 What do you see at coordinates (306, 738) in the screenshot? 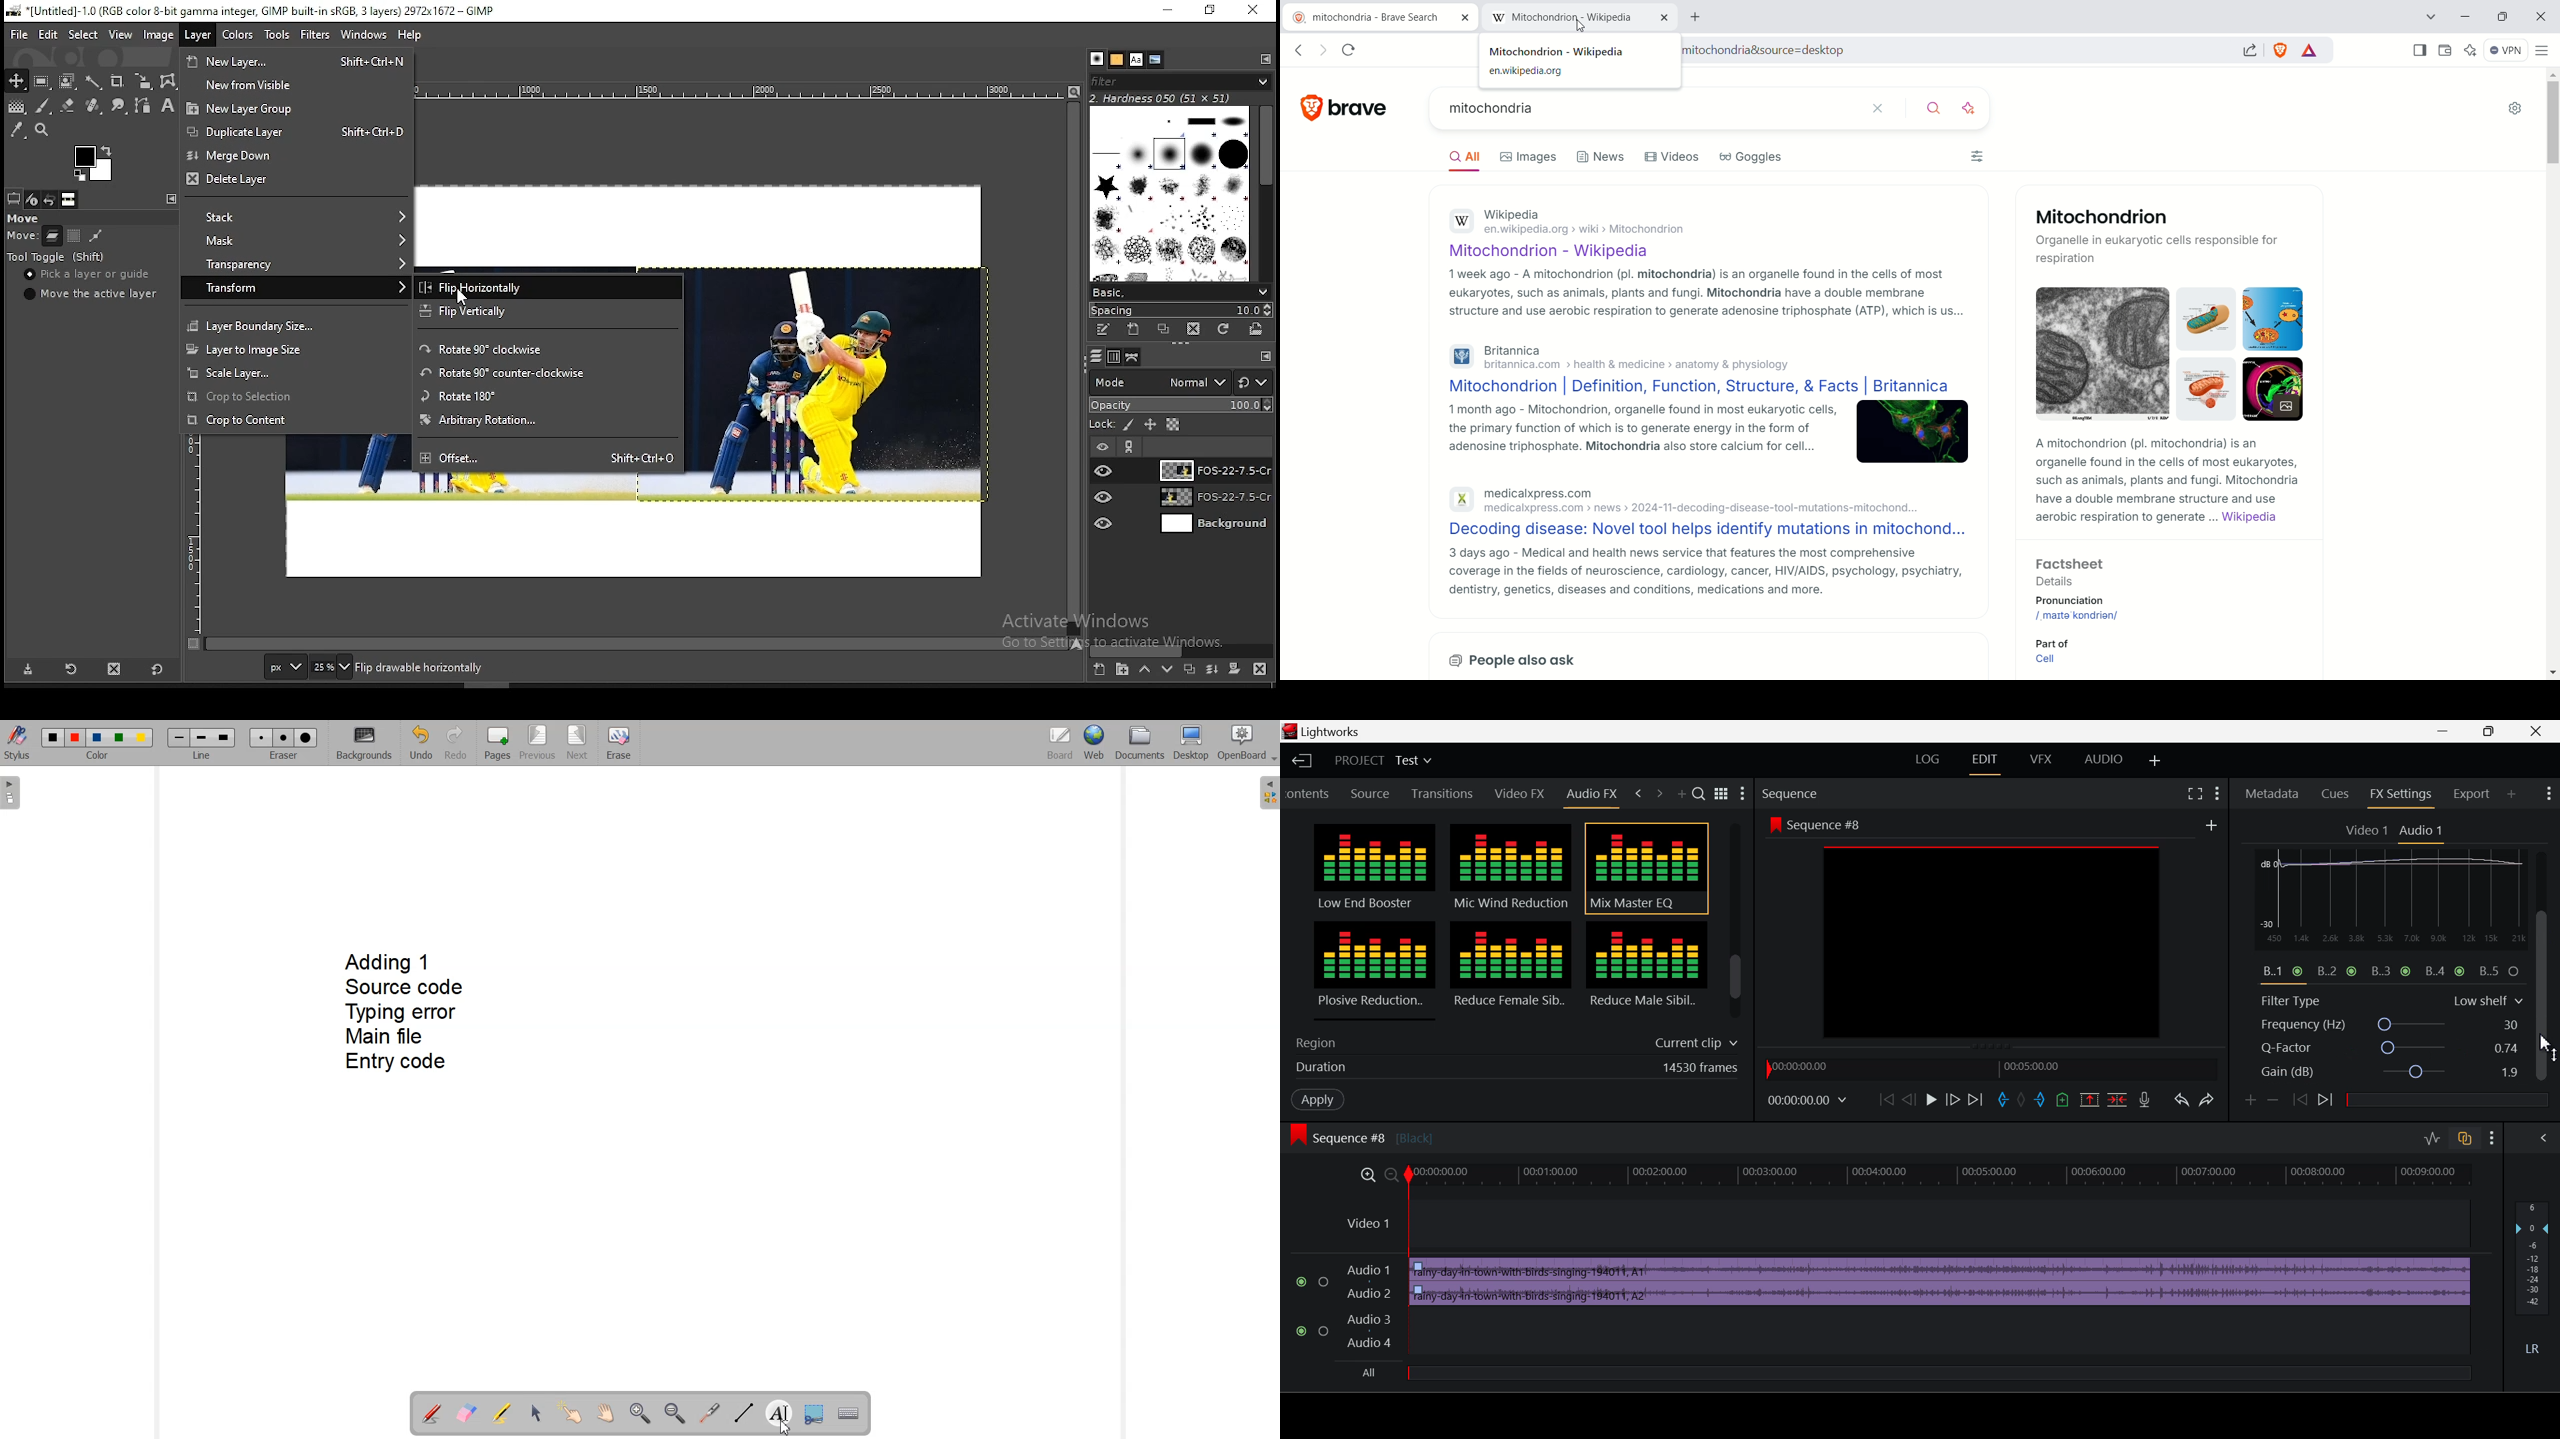
I see `Large eraser` at bounding box center [306, 738].